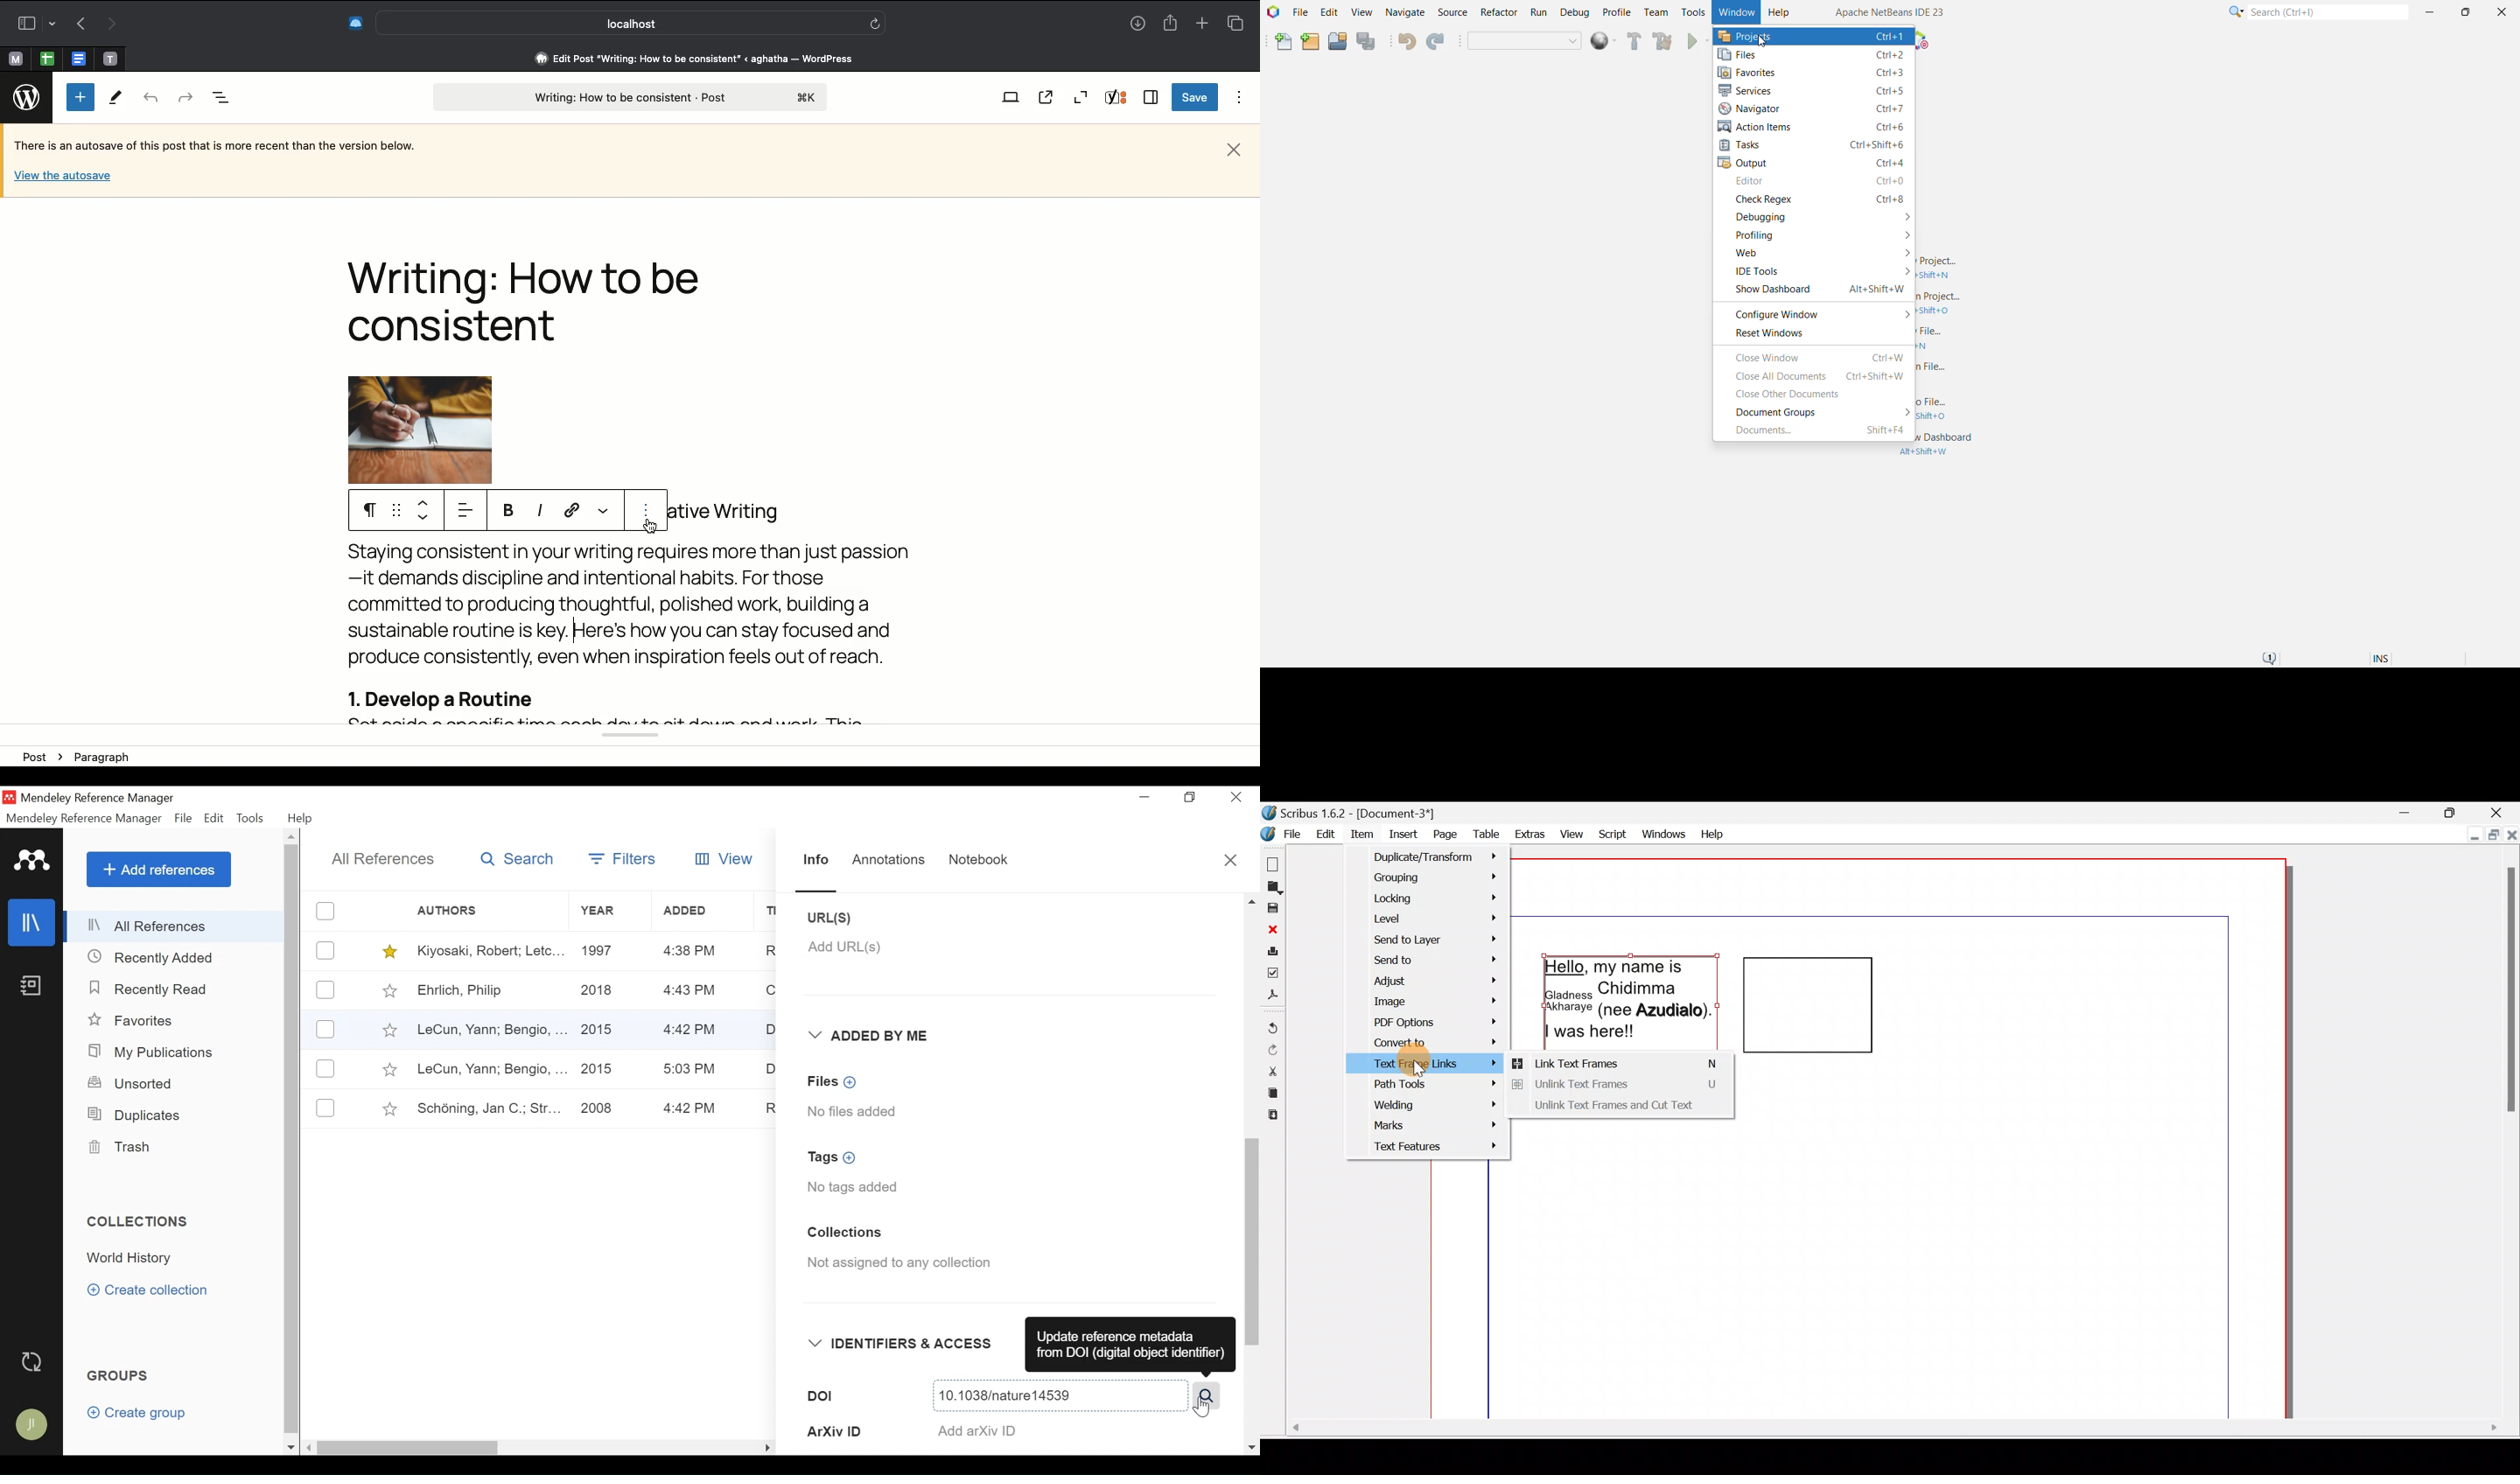 The image size is (2520, 1484). What do you see at coordinates (1813, 127) in the screenshot?
I see `Action Items` at bounding box center [1813, 127].